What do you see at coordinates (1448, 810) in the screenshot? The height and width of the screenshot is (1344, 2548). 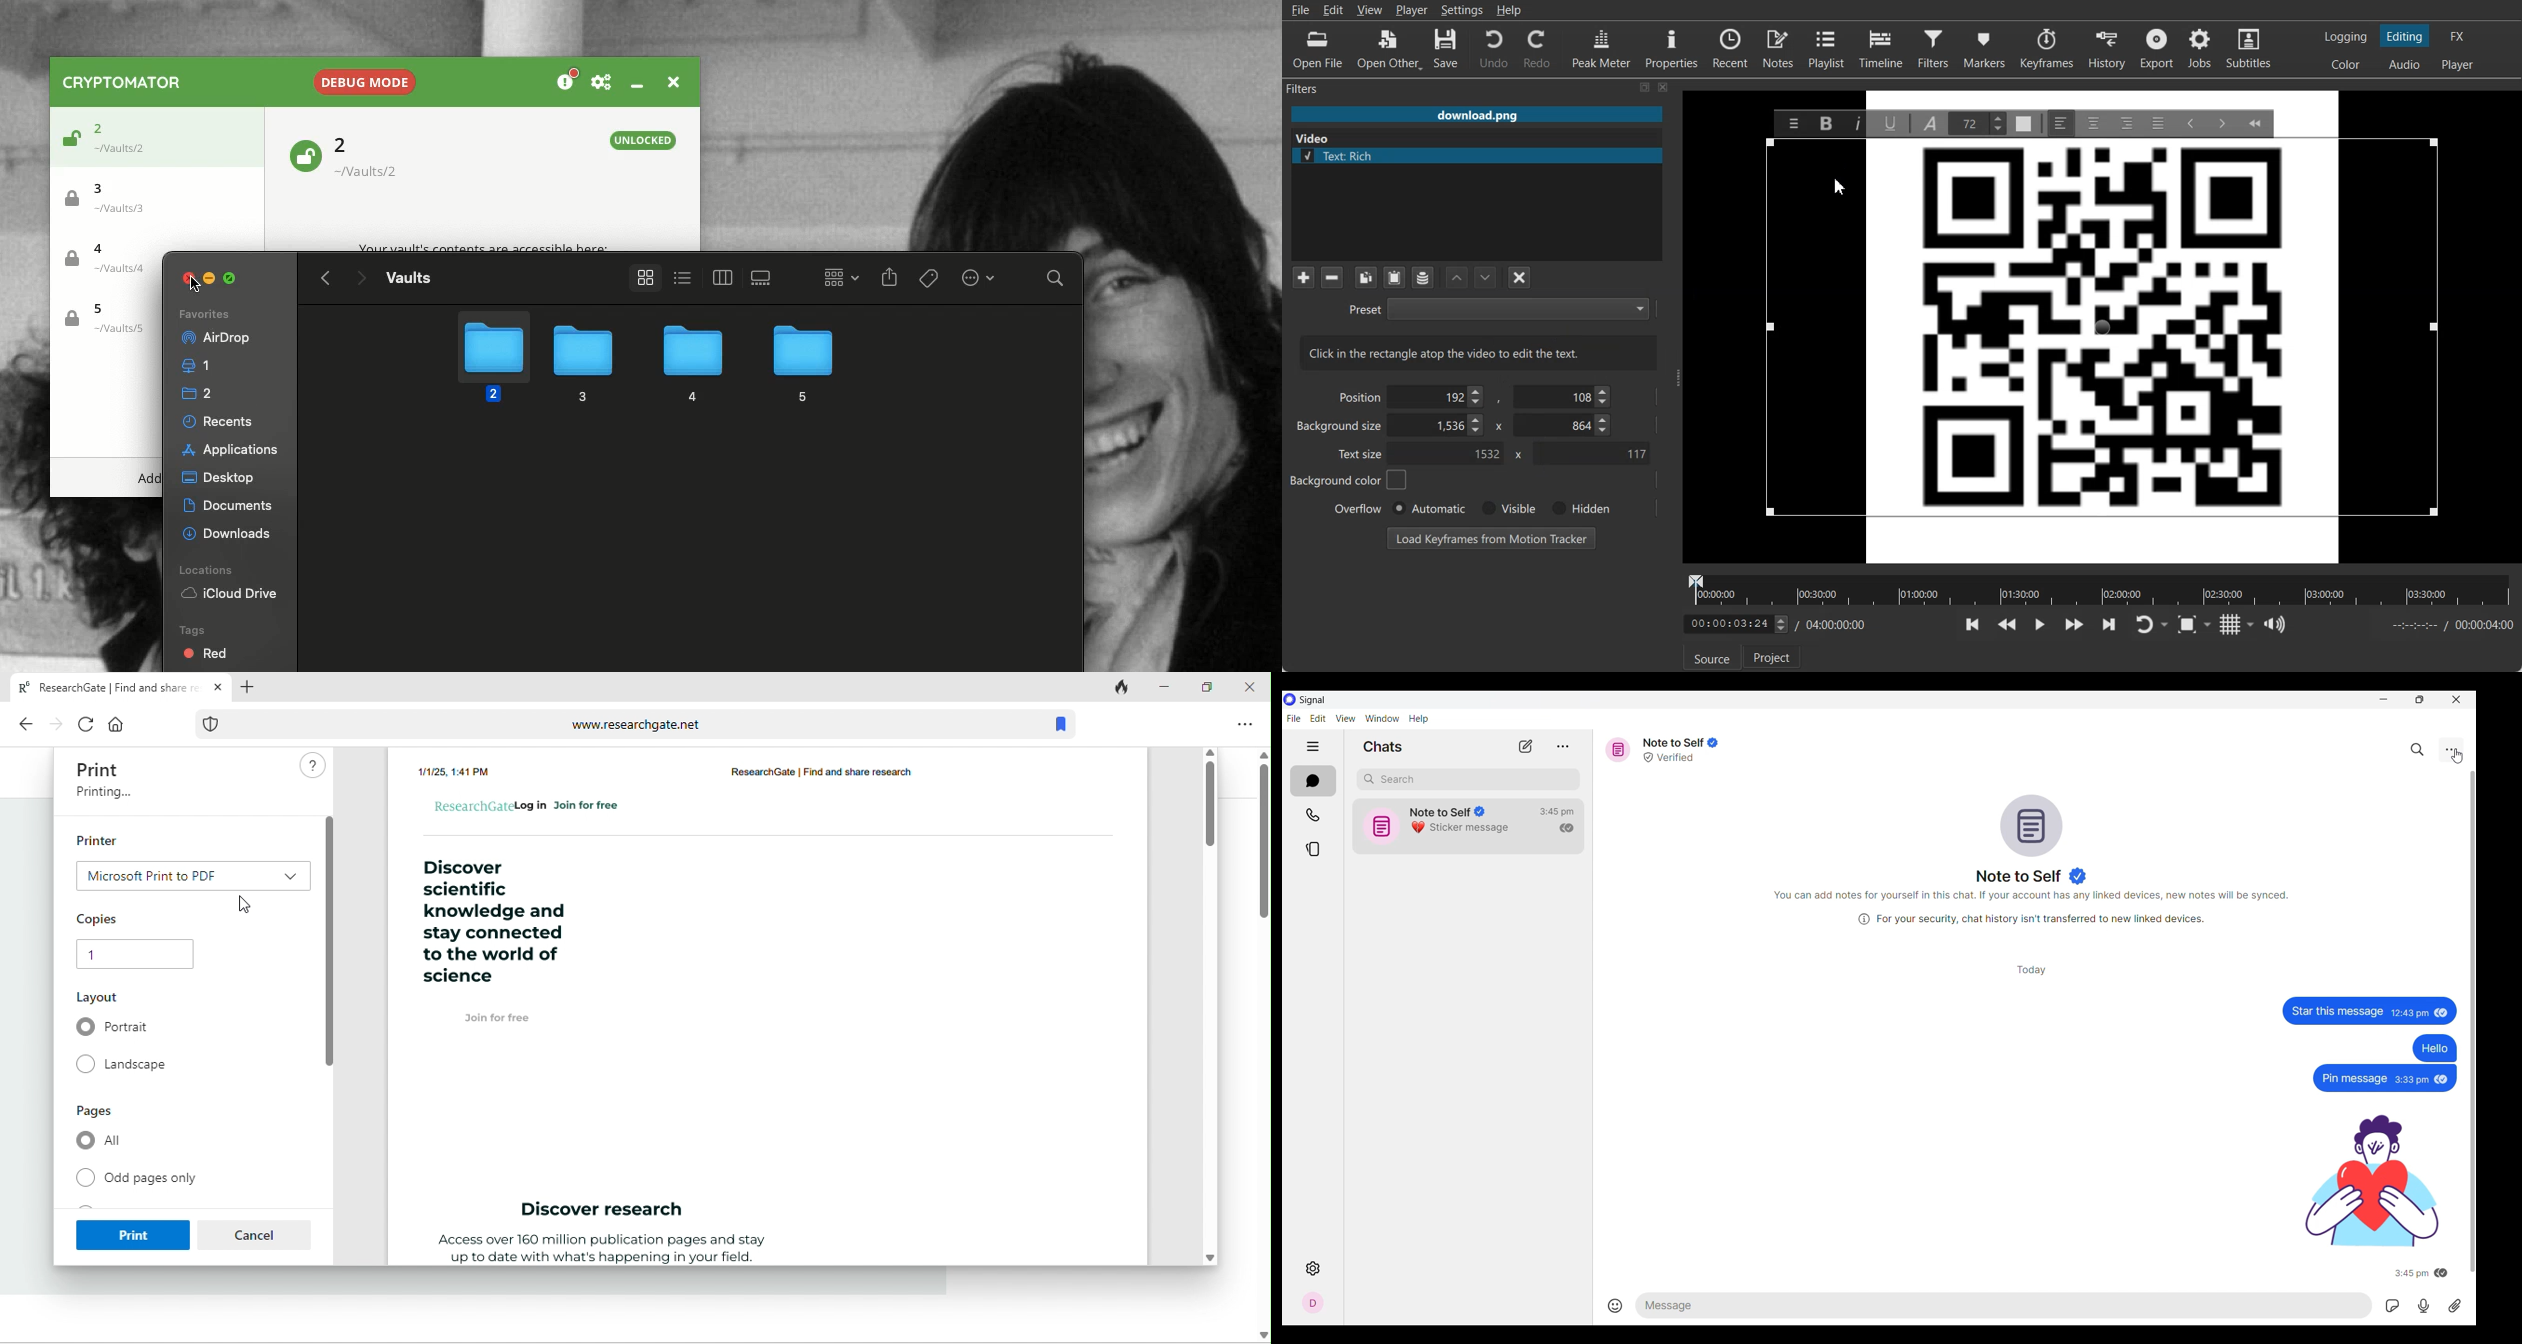 I see `Note to Self ` at bounding box center [1448, 810].